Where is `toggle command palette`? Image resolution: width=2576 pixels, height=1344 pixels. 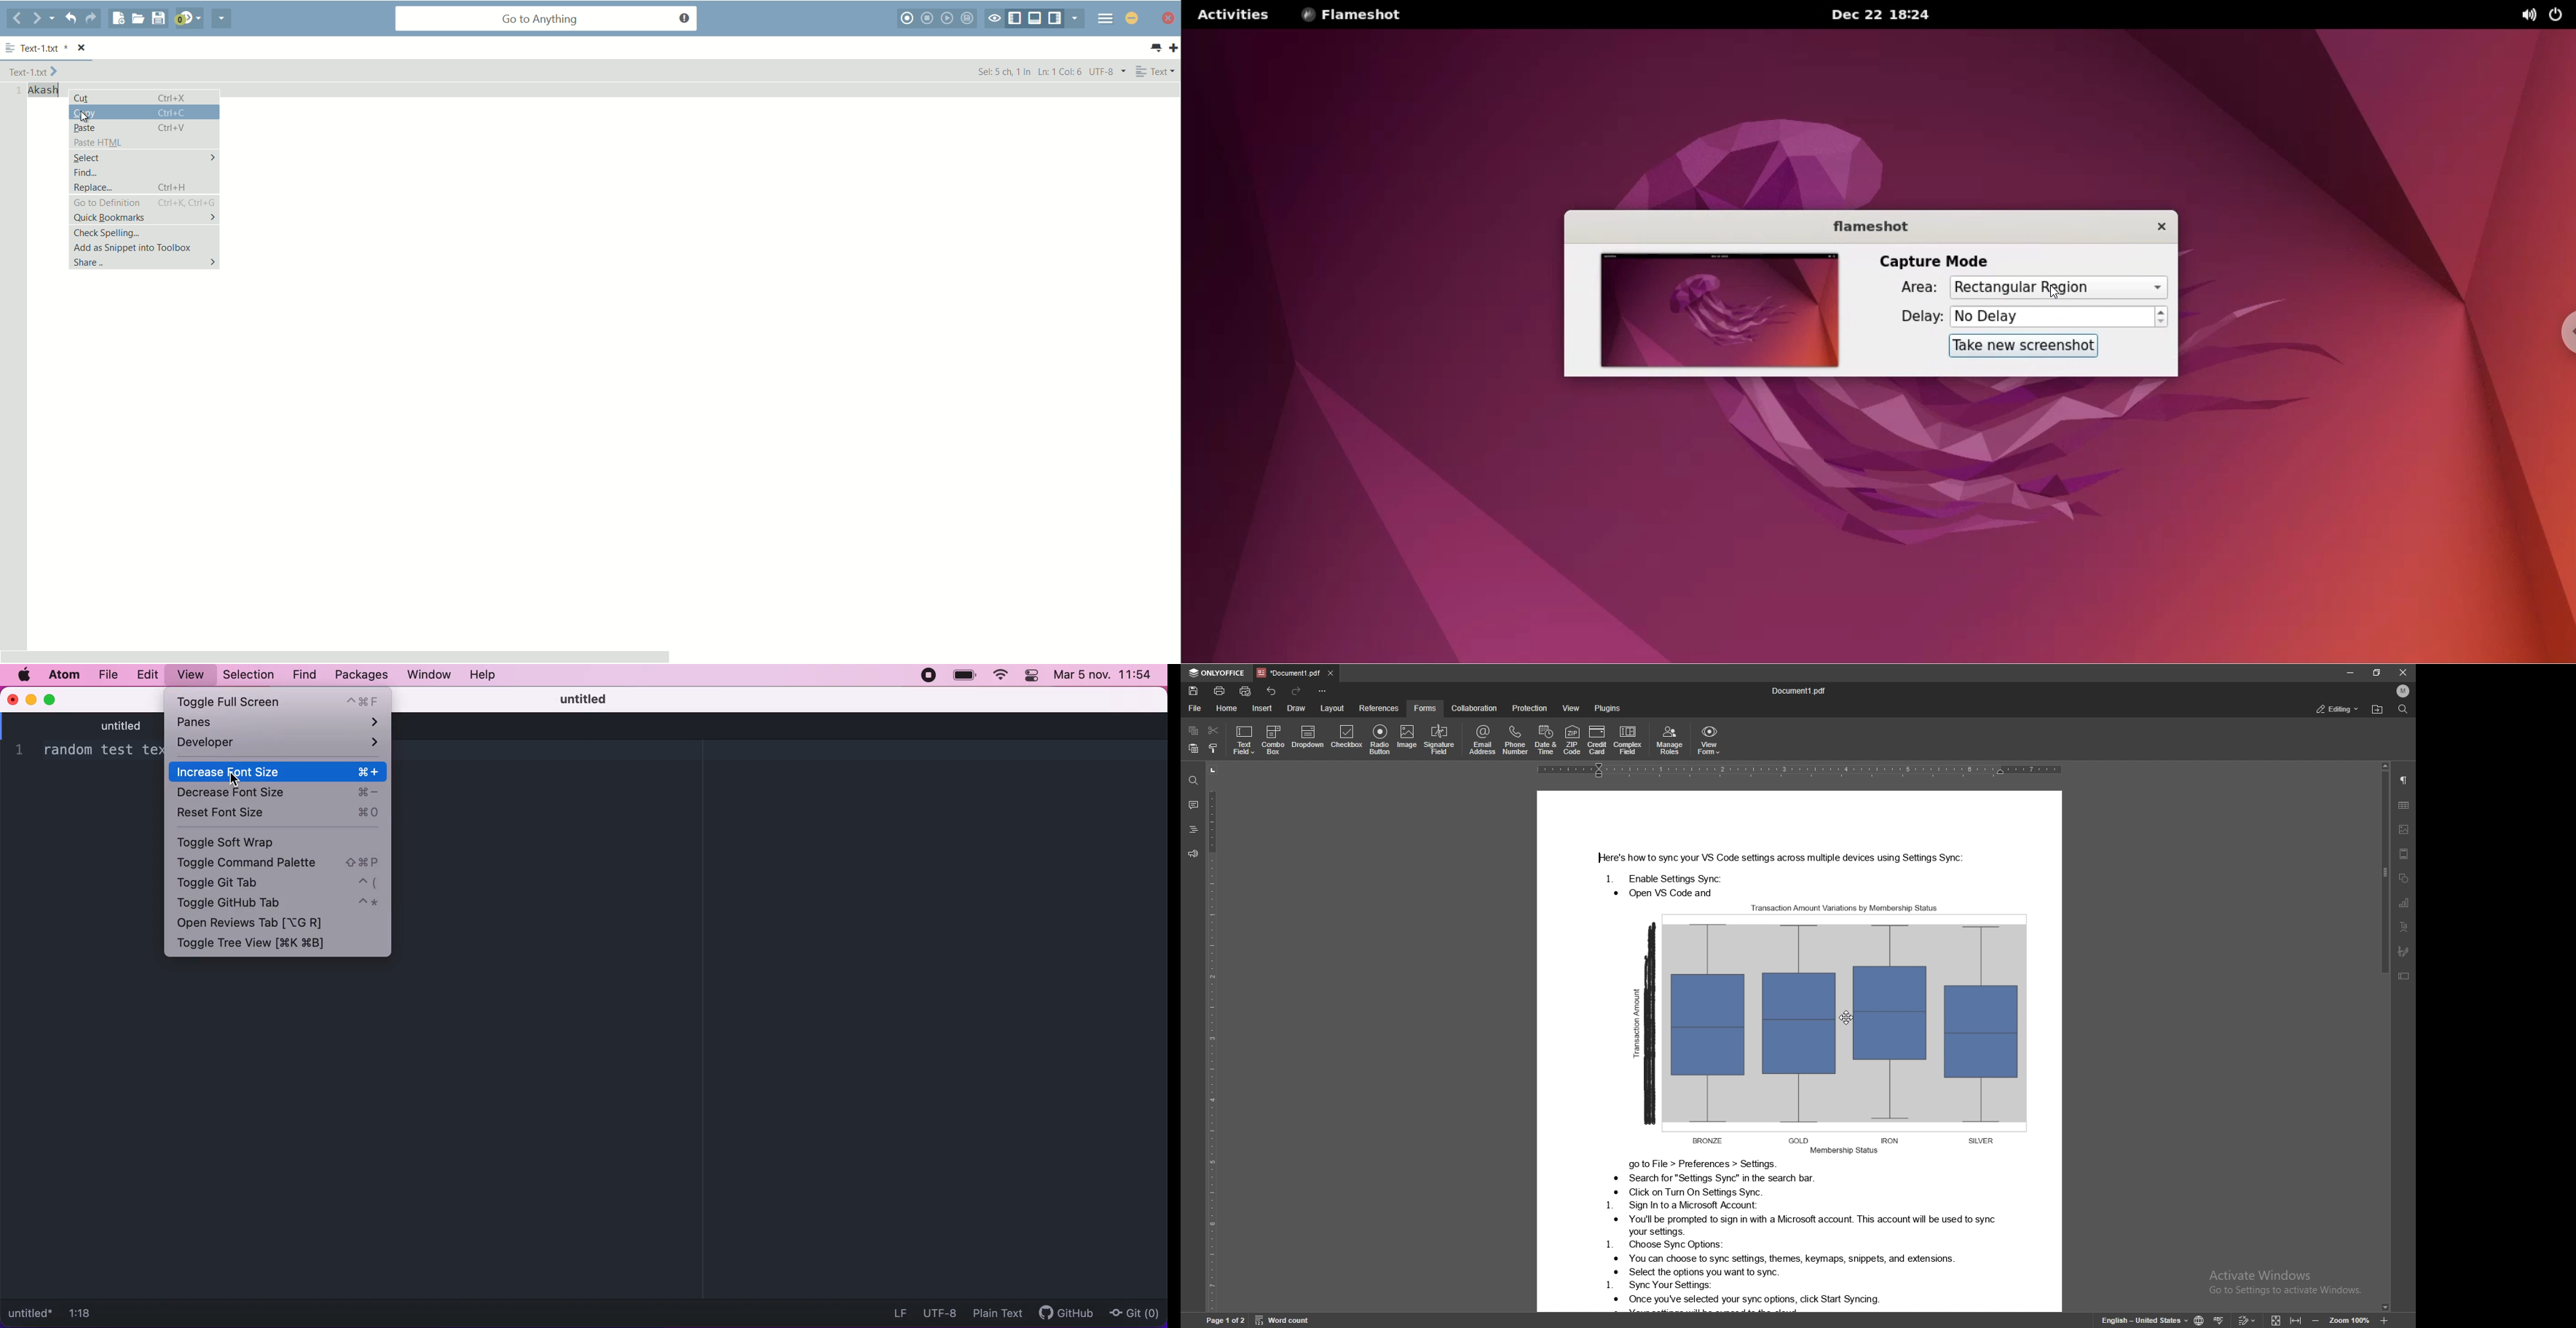 toggle command palette is located at coordinates (280, 863).